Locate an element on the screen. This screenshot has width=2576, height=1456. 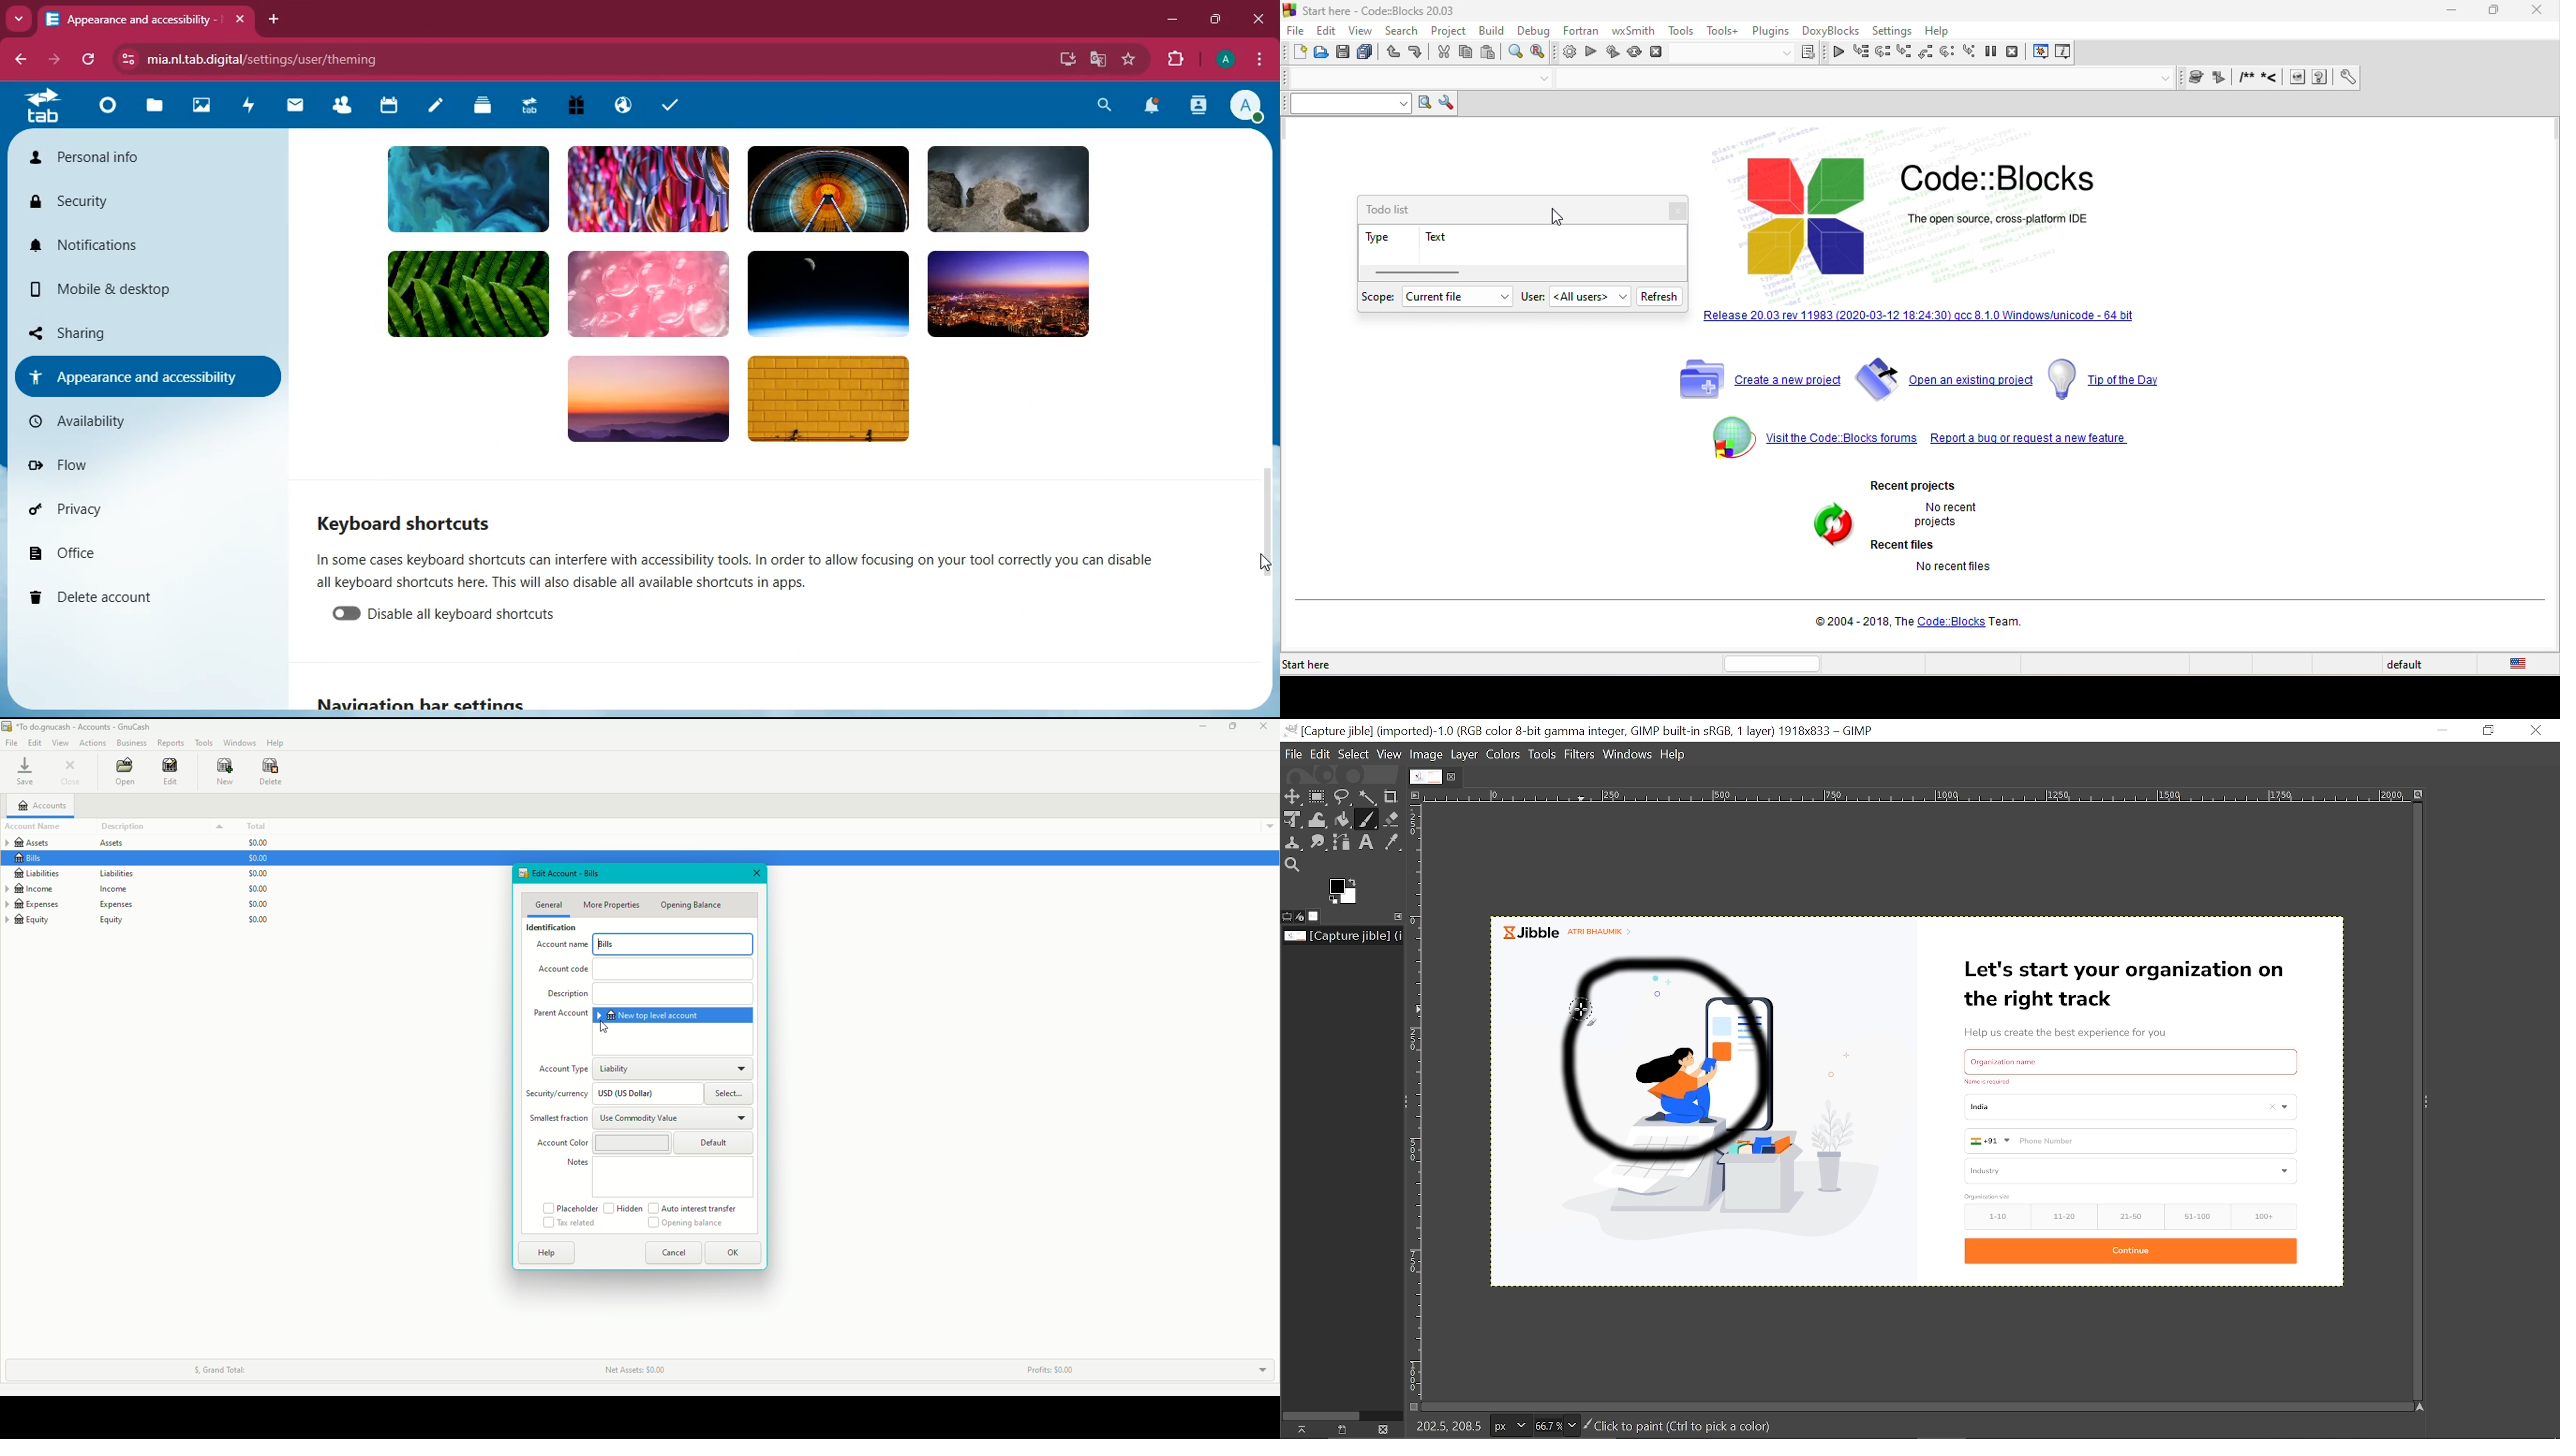
File is located at coordinates (13, 744).